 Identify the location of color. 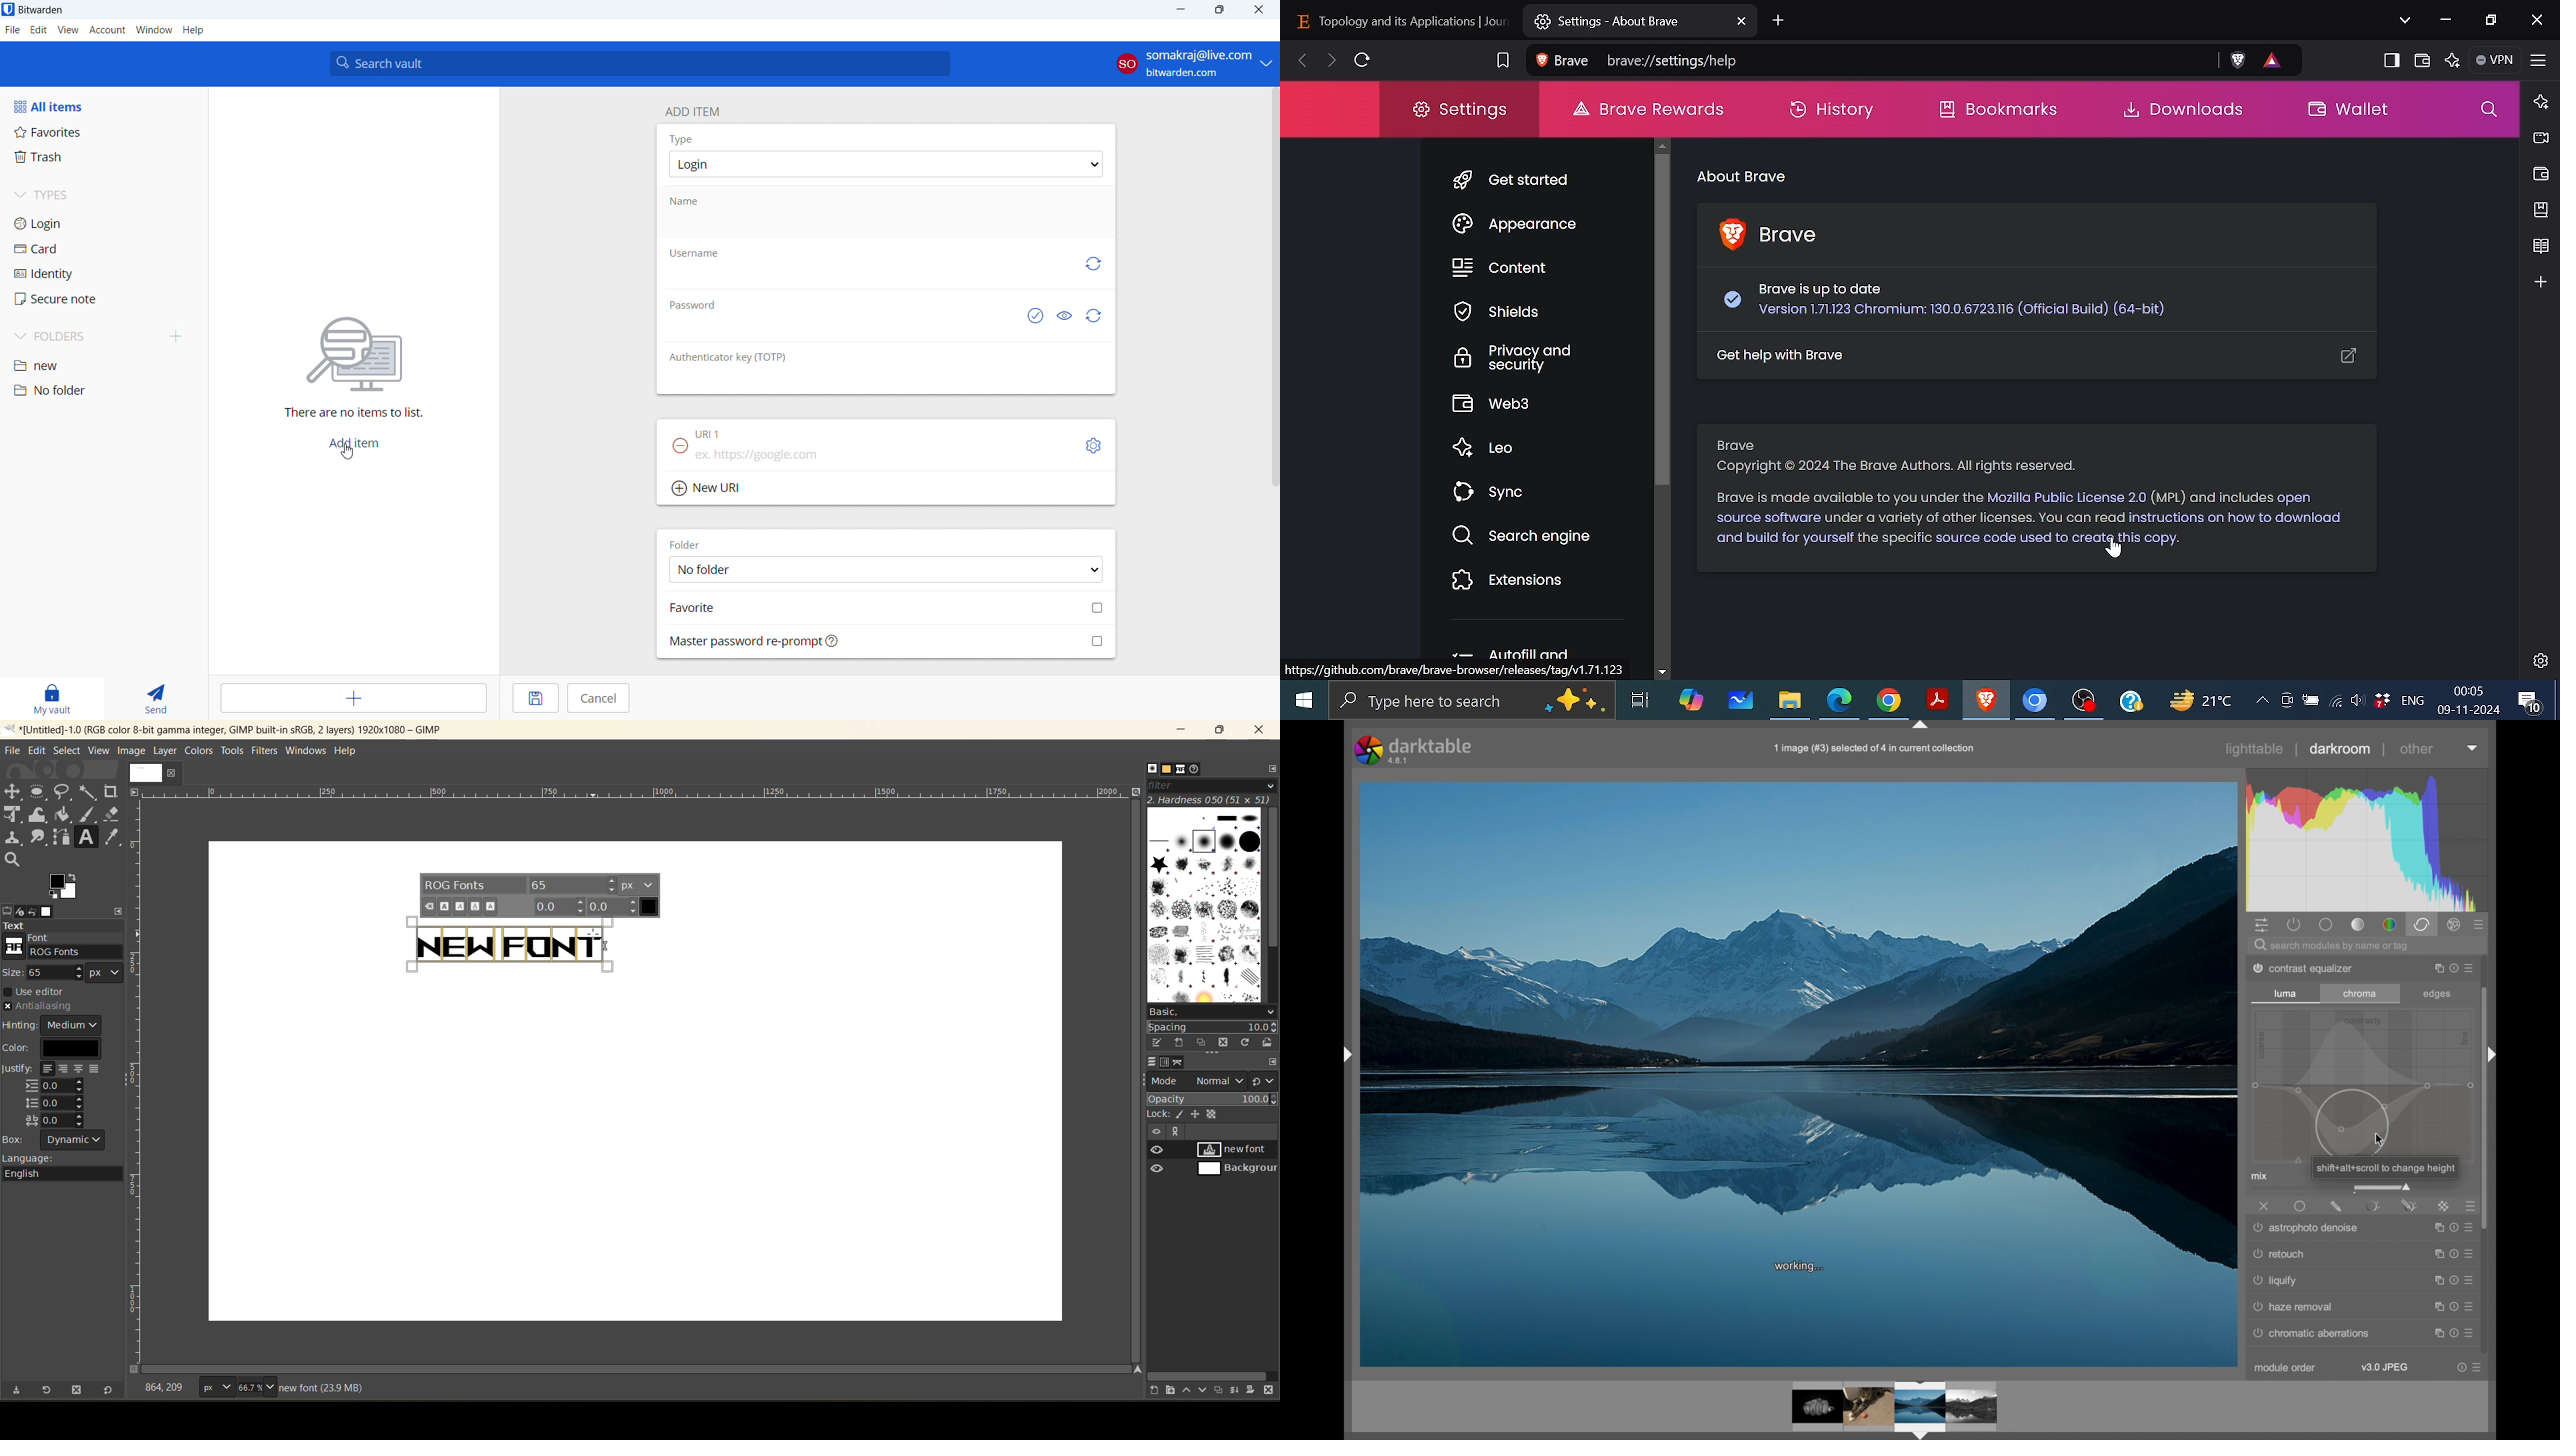
(2389, 924).